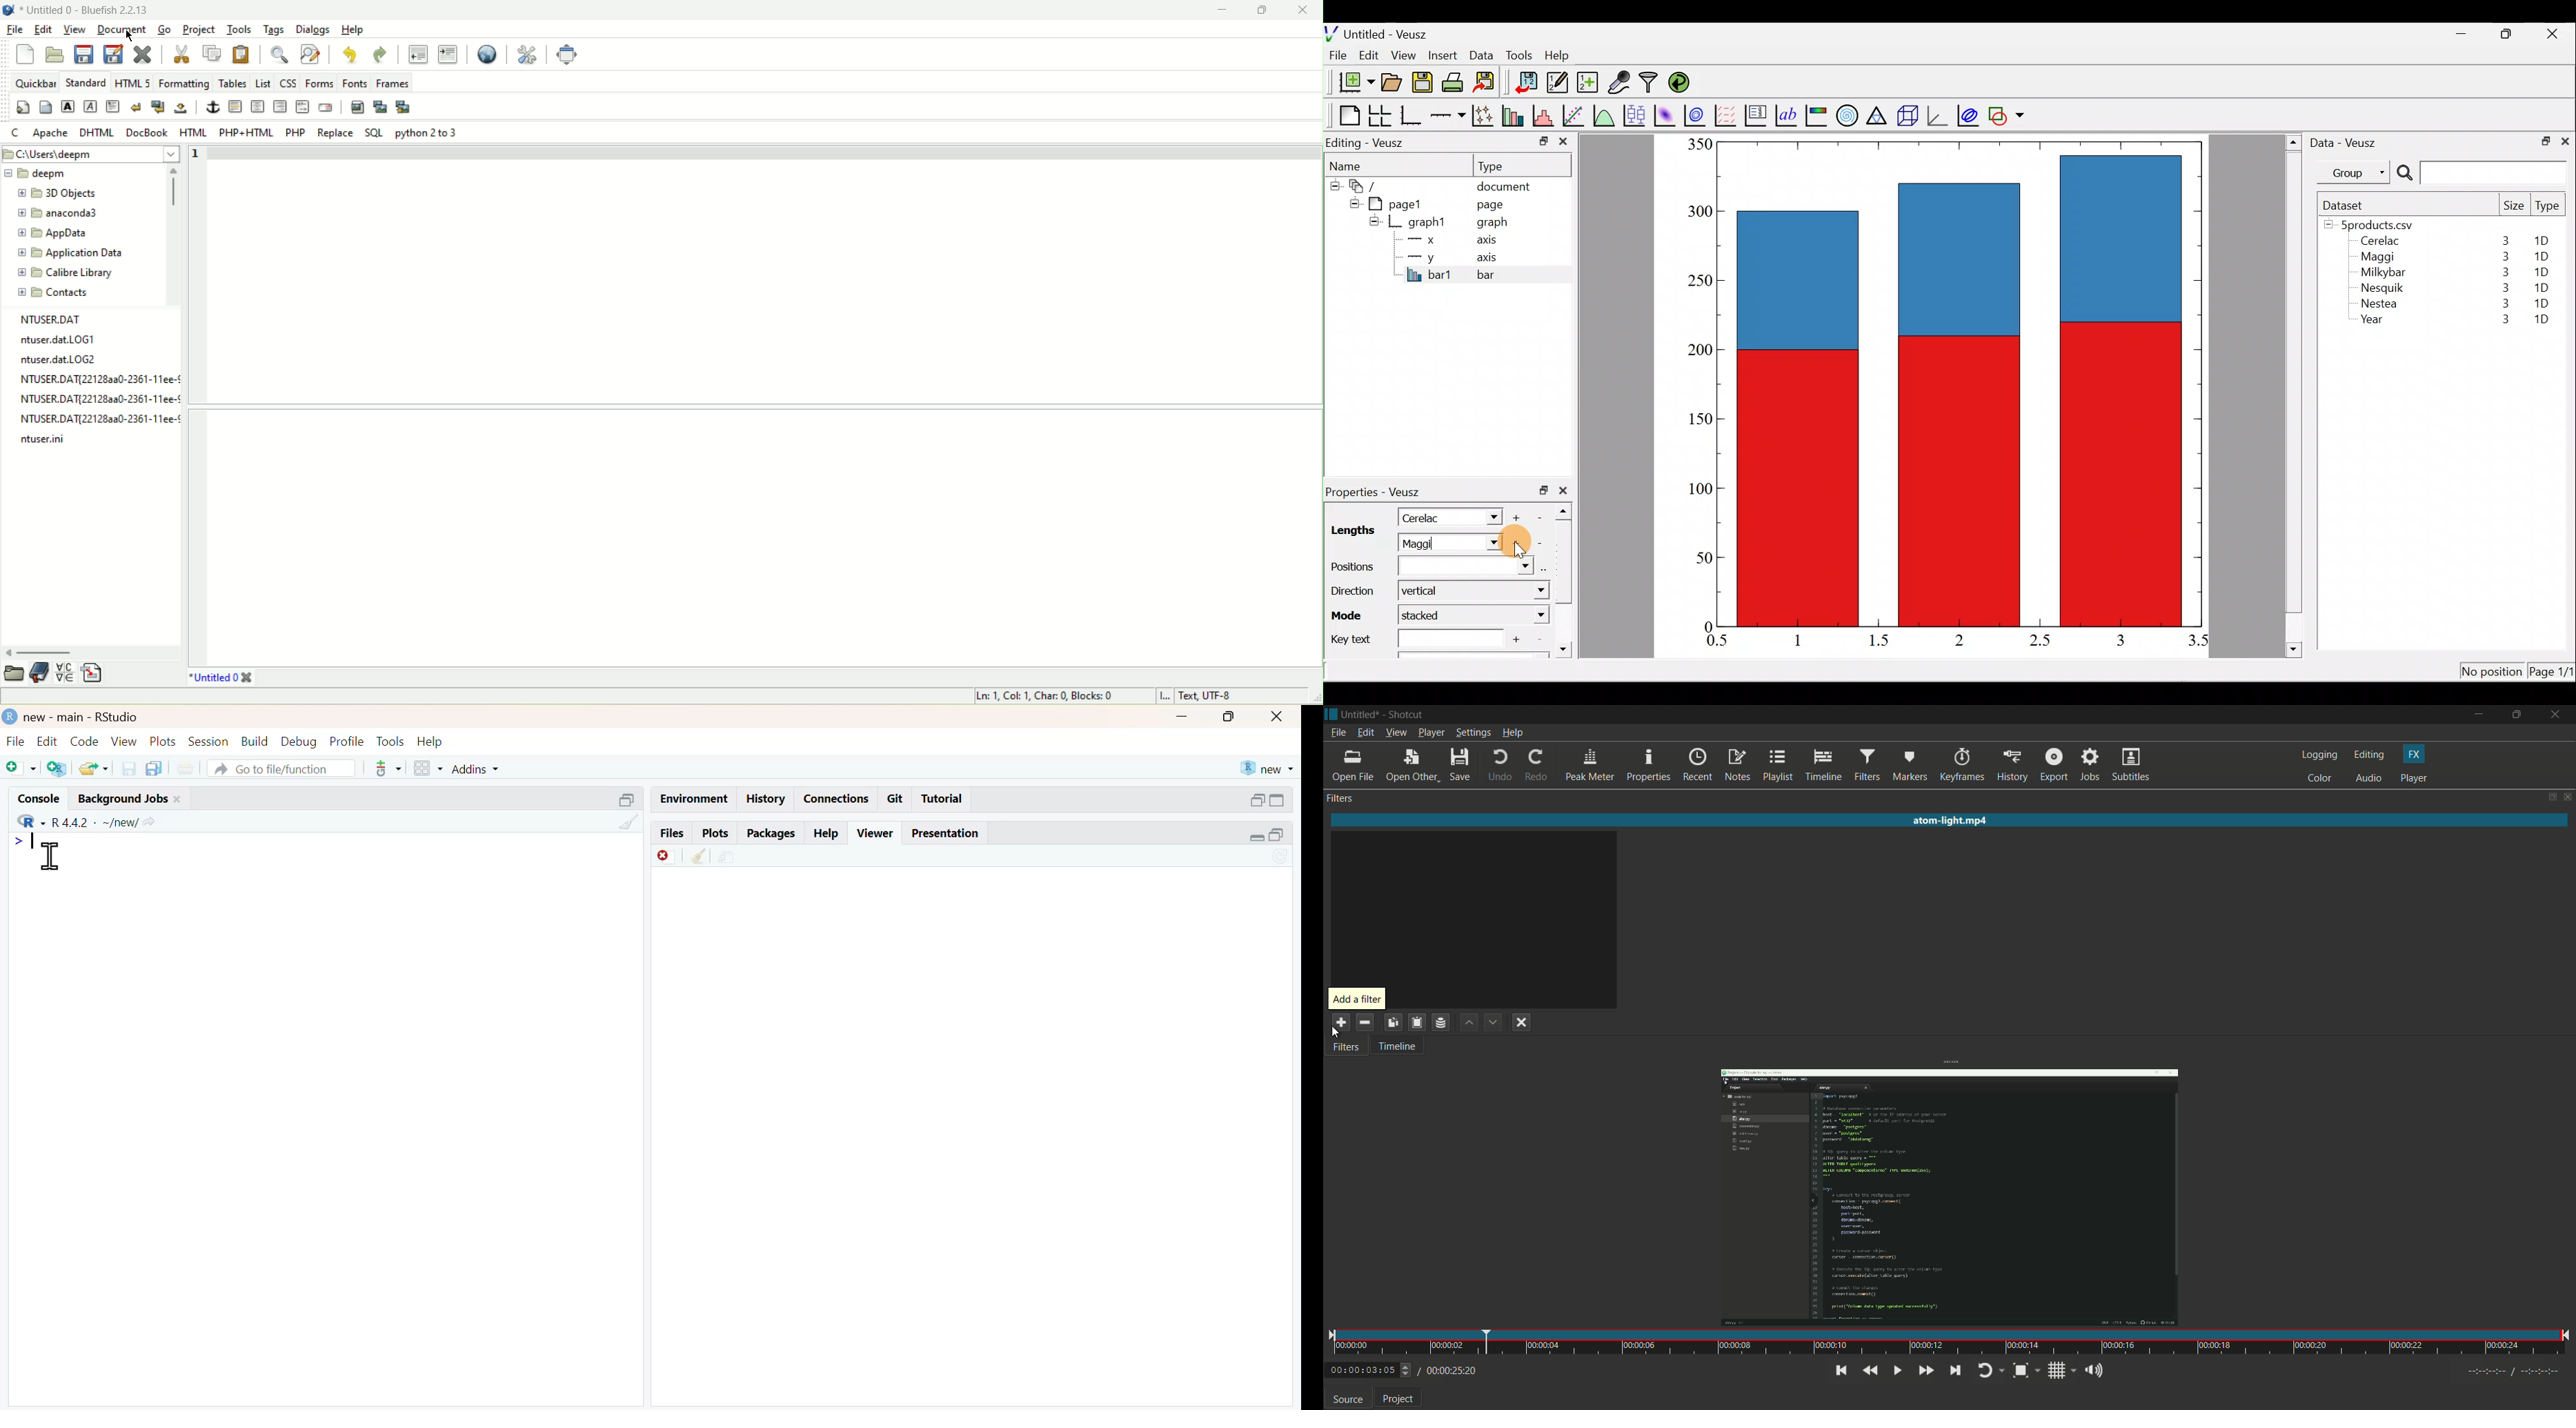 This screenshot has width=2576, height=1428. What do you see at coordinates (1500, 766) in the screenshot?
I see `undo` at bounding box center [1500, 766].